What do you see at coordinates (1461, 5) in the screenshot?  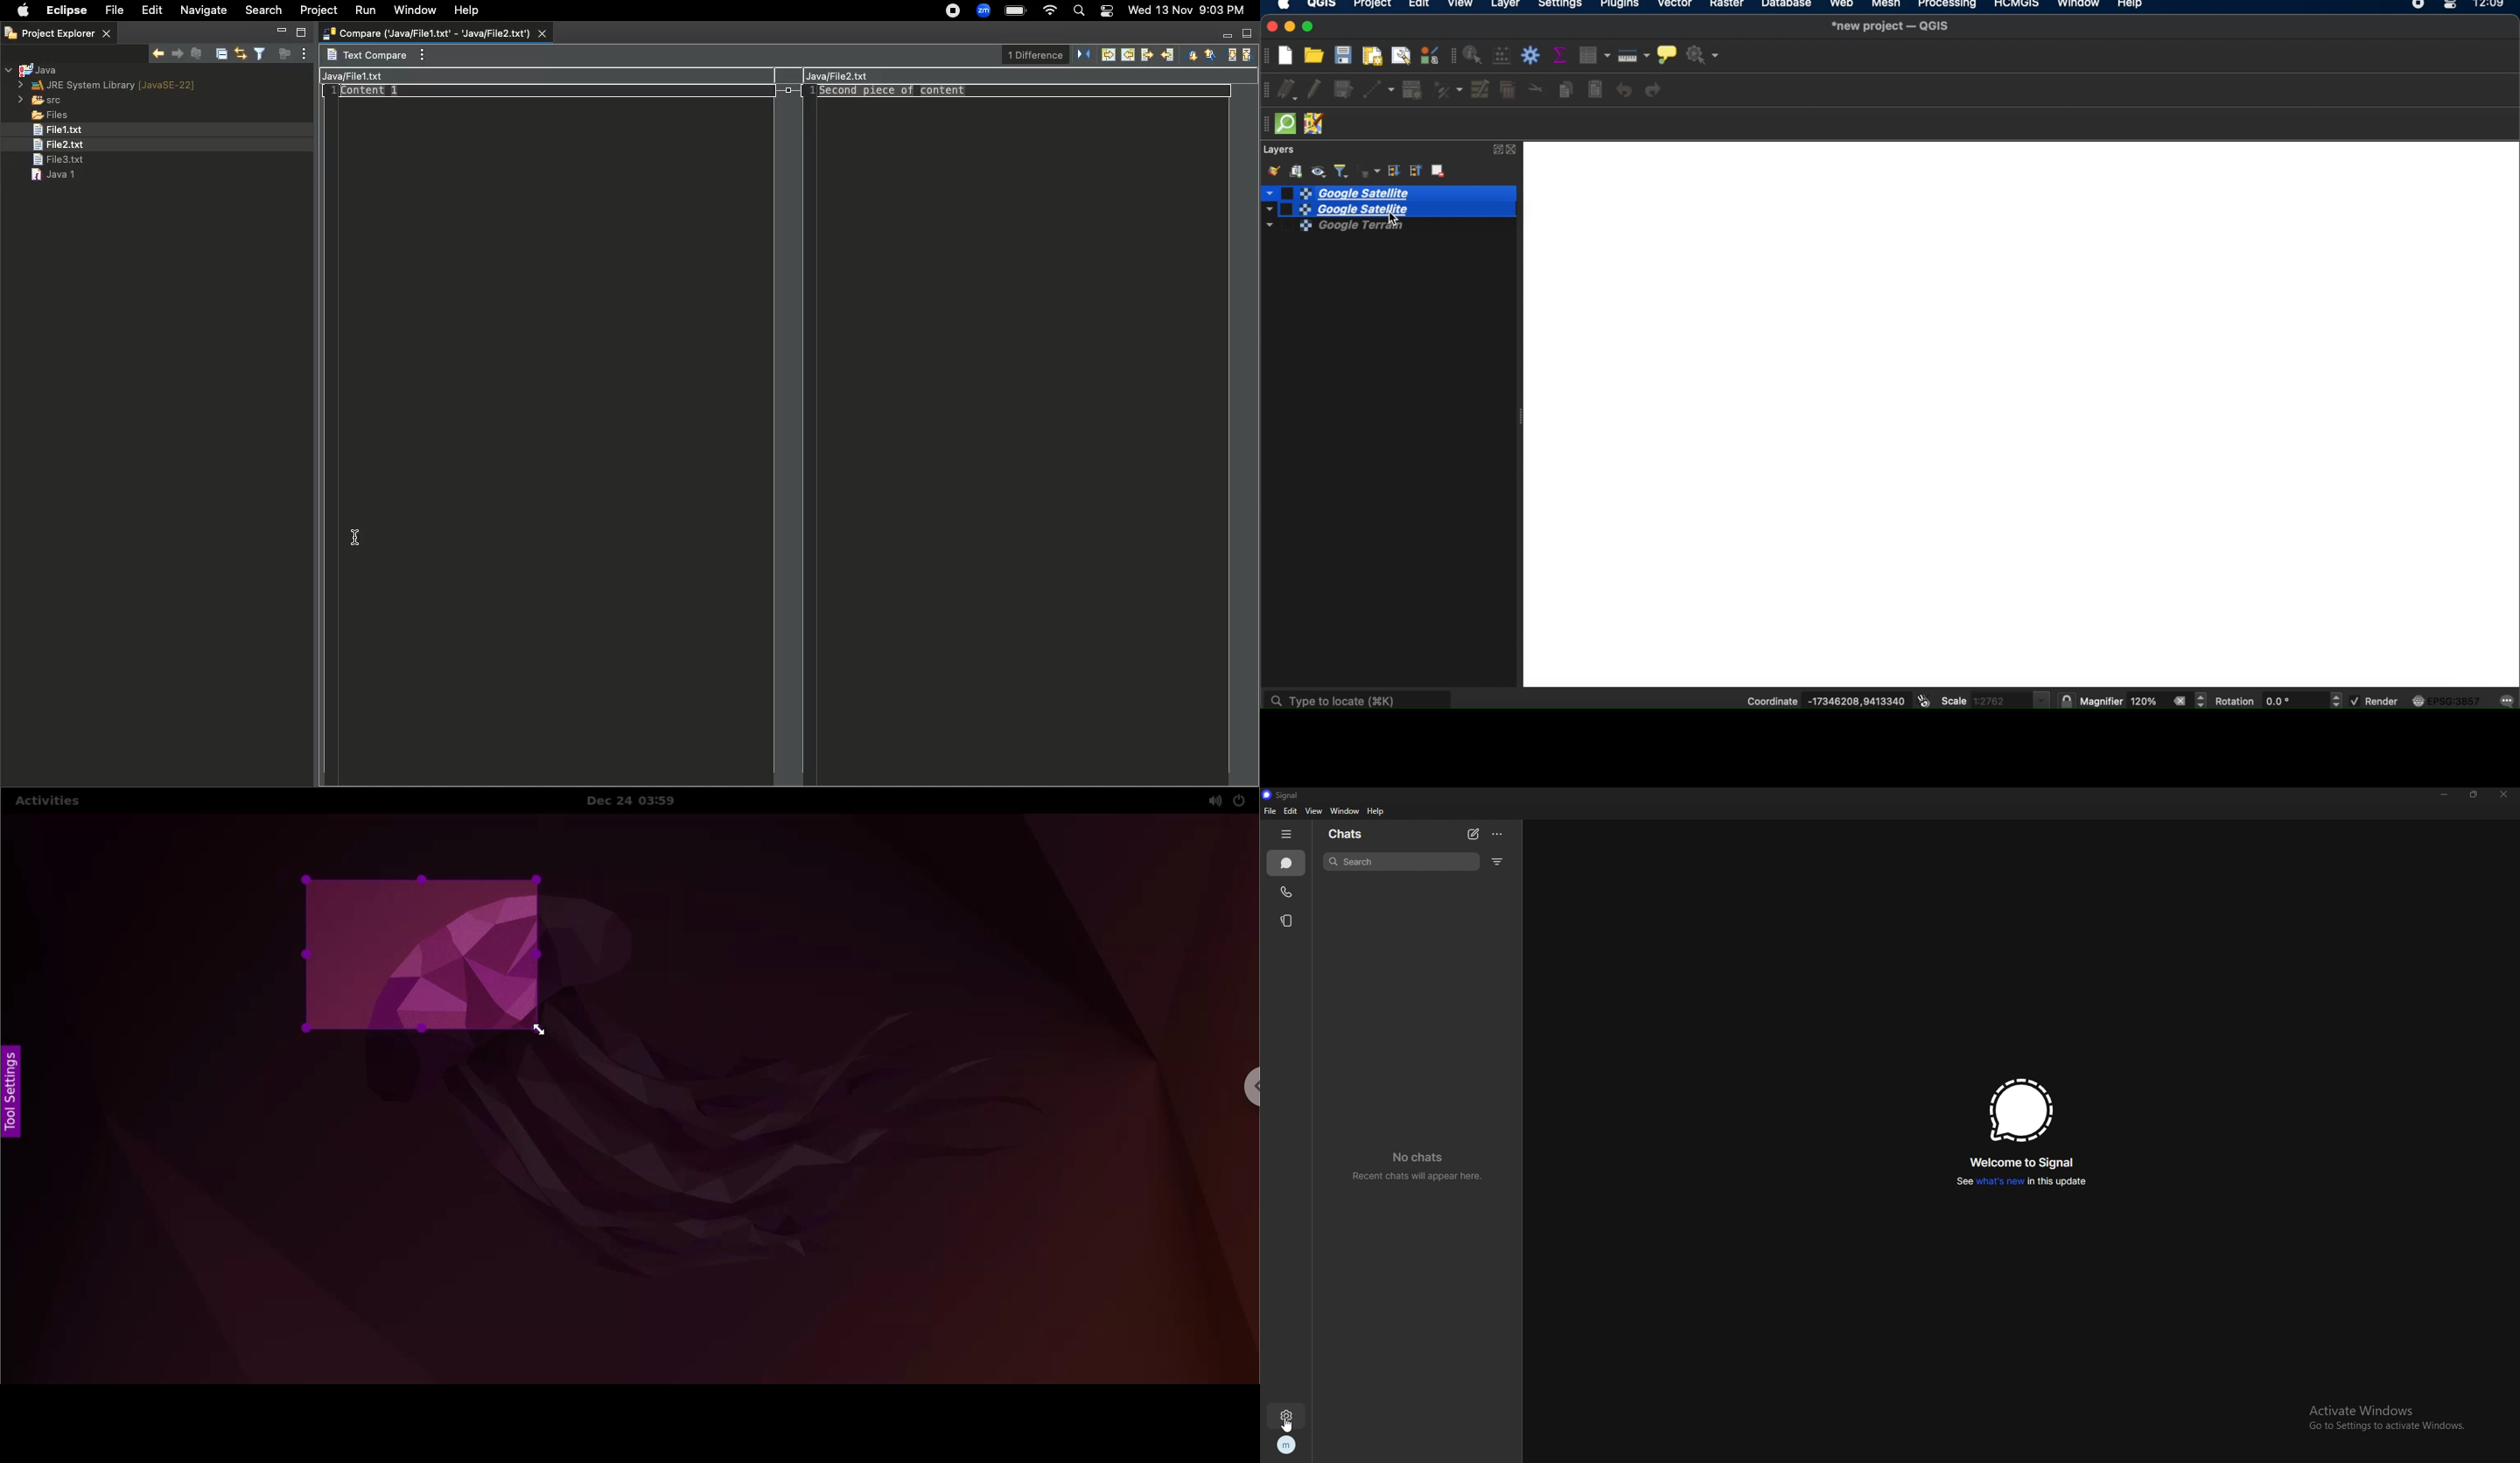 I see `view` at bounding box center [1461, 5].